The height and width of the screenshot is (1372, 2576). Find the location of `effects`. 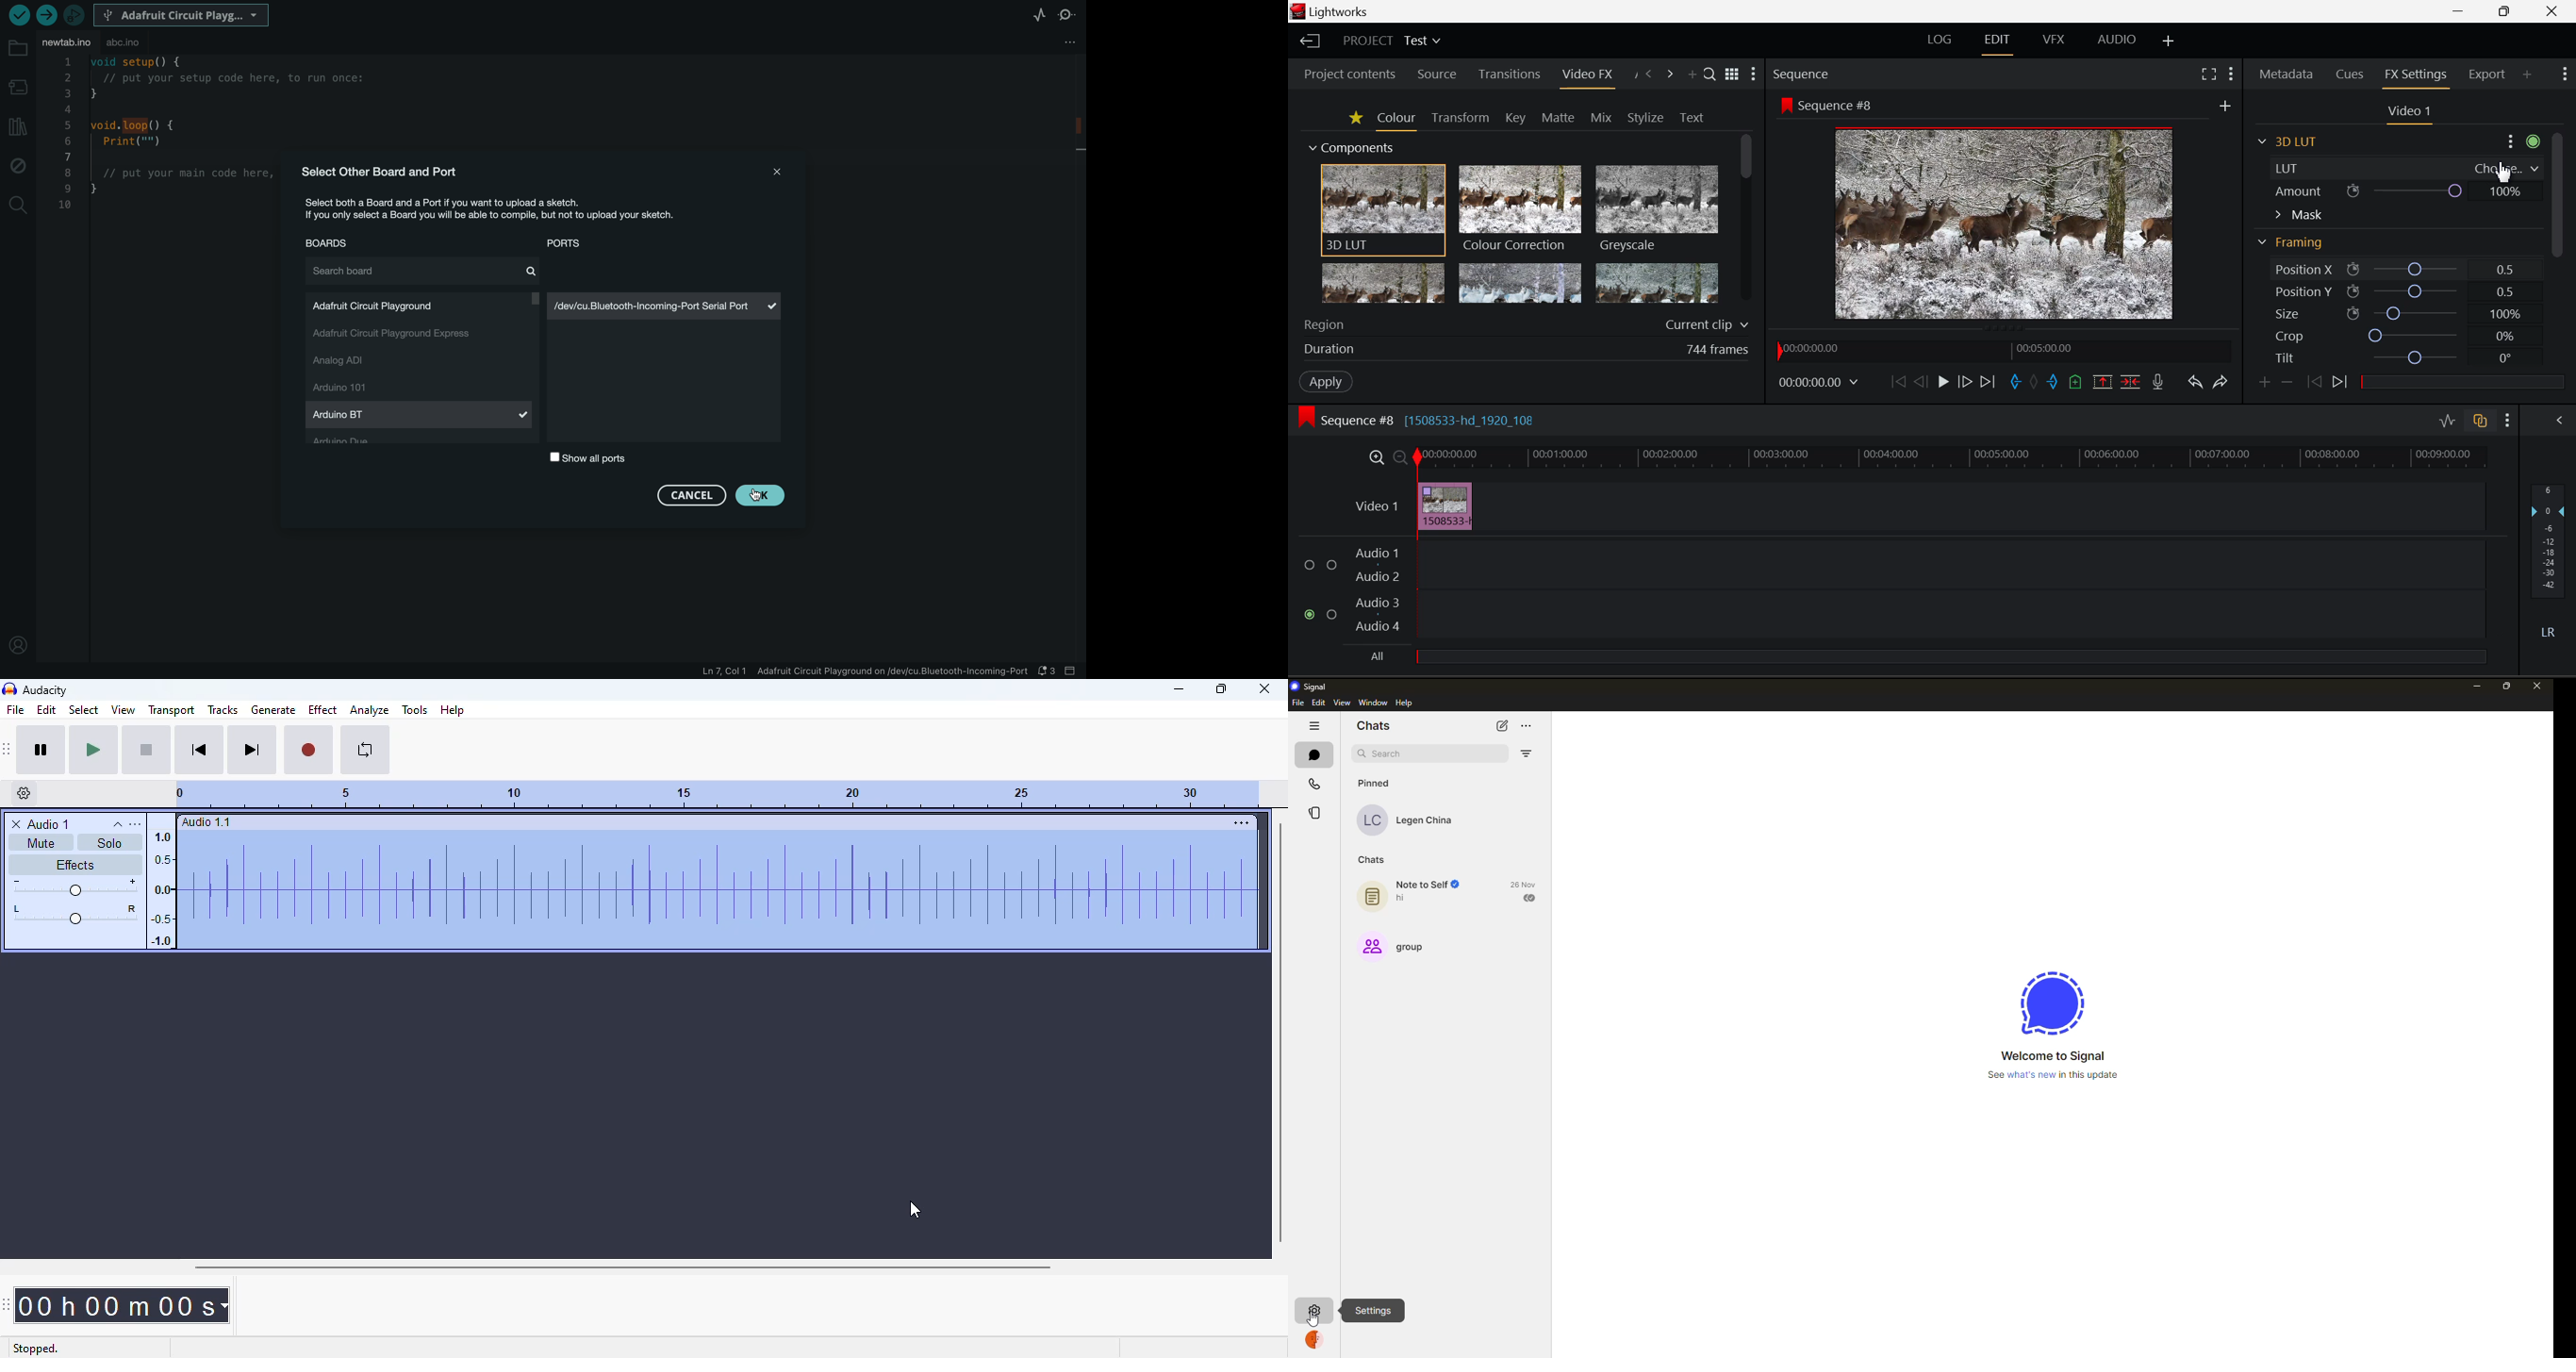

effects is located at coordinates (74, 865).